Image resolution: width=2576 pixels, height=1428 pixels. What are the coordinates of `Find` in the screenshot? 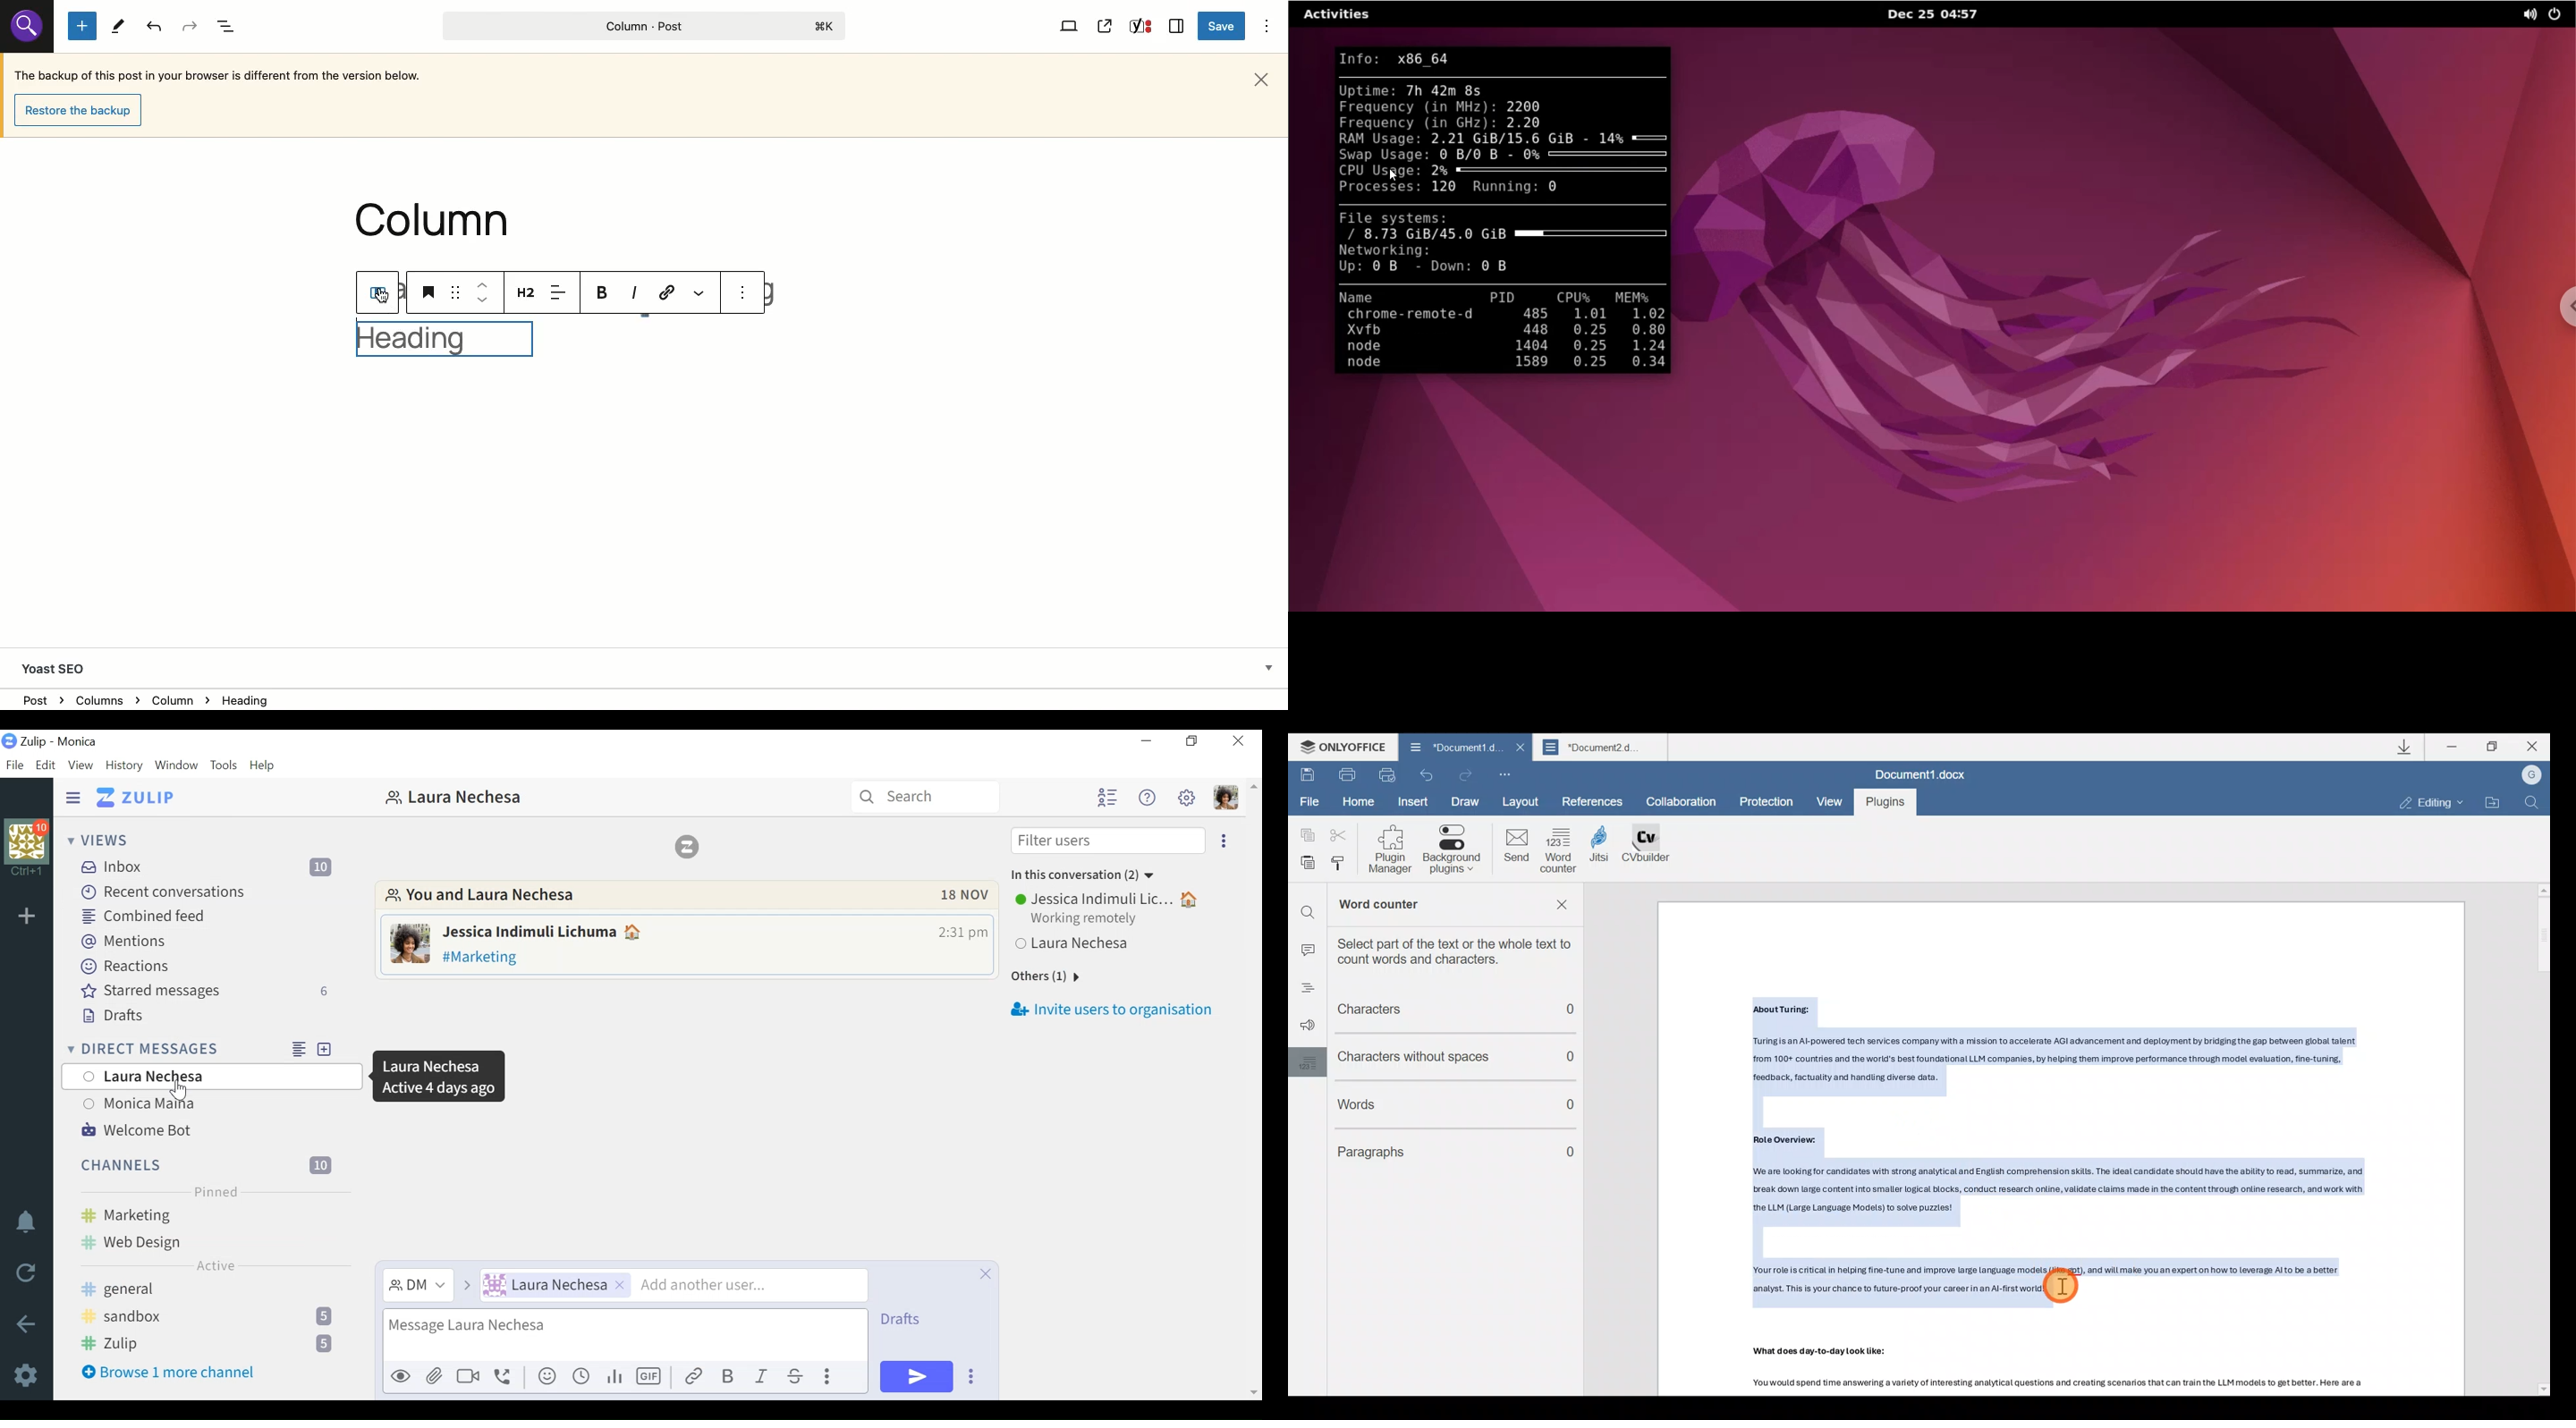 It's located at (2535, 804).